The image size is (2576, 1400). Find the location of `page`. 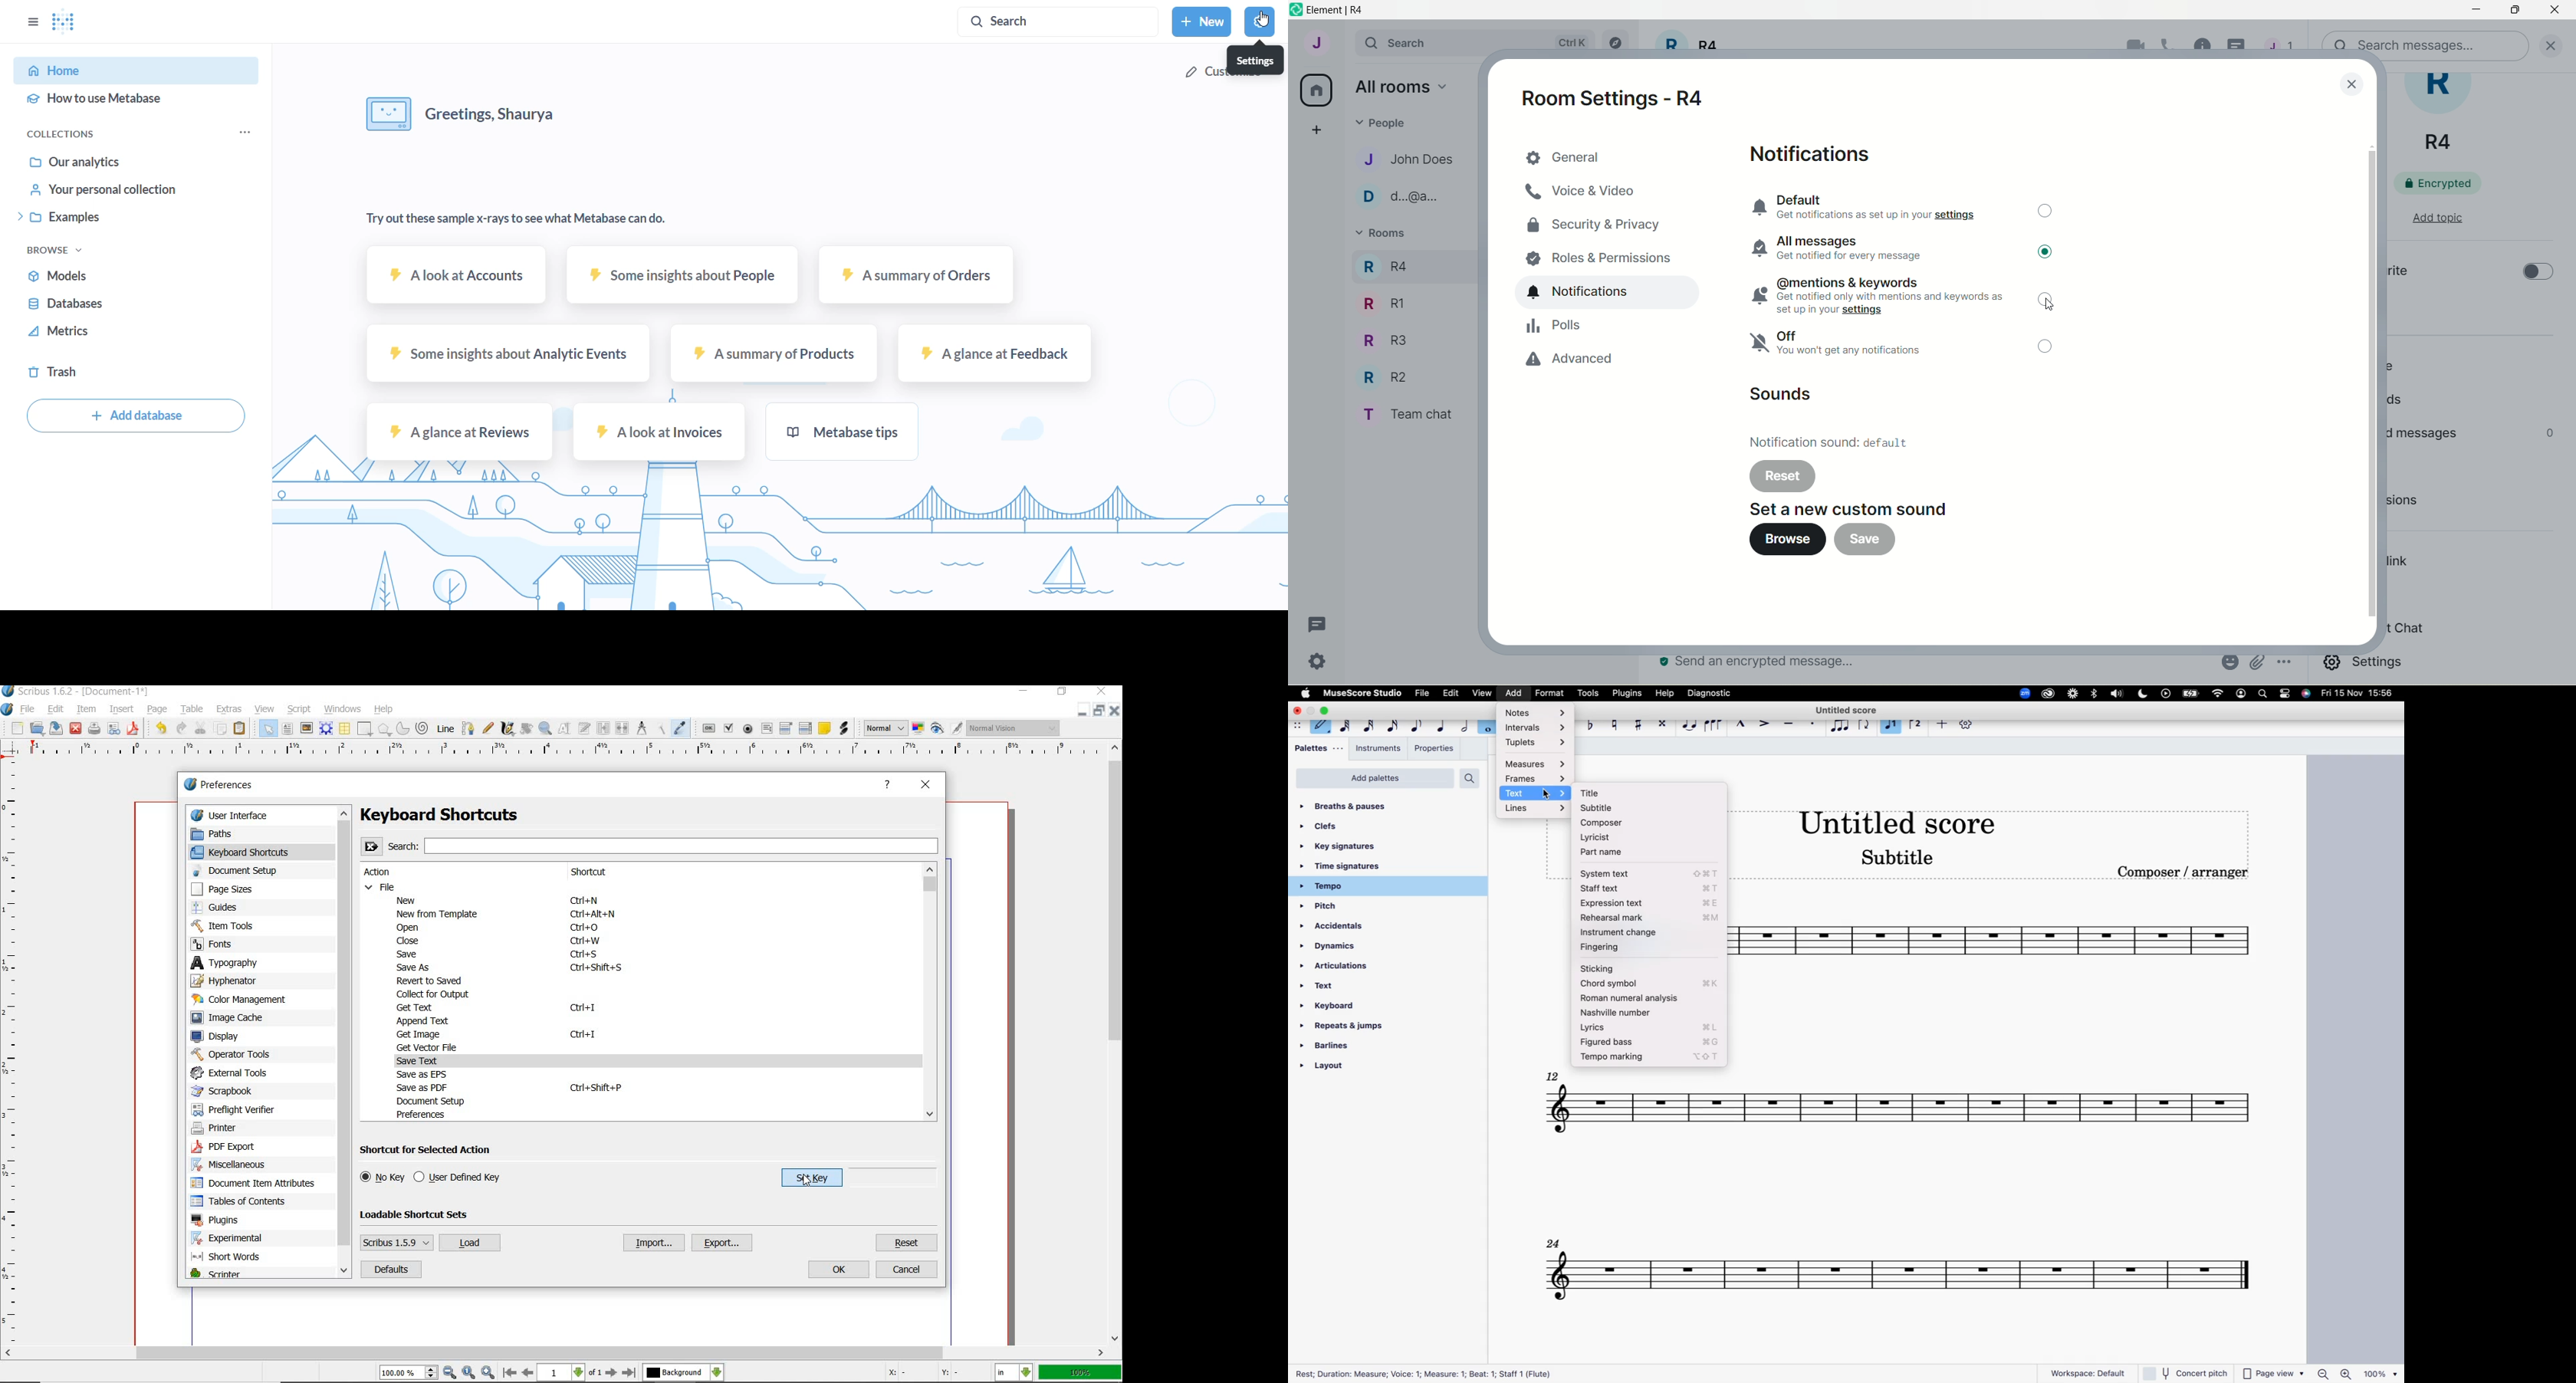

page is located at coordinates (156, 709).